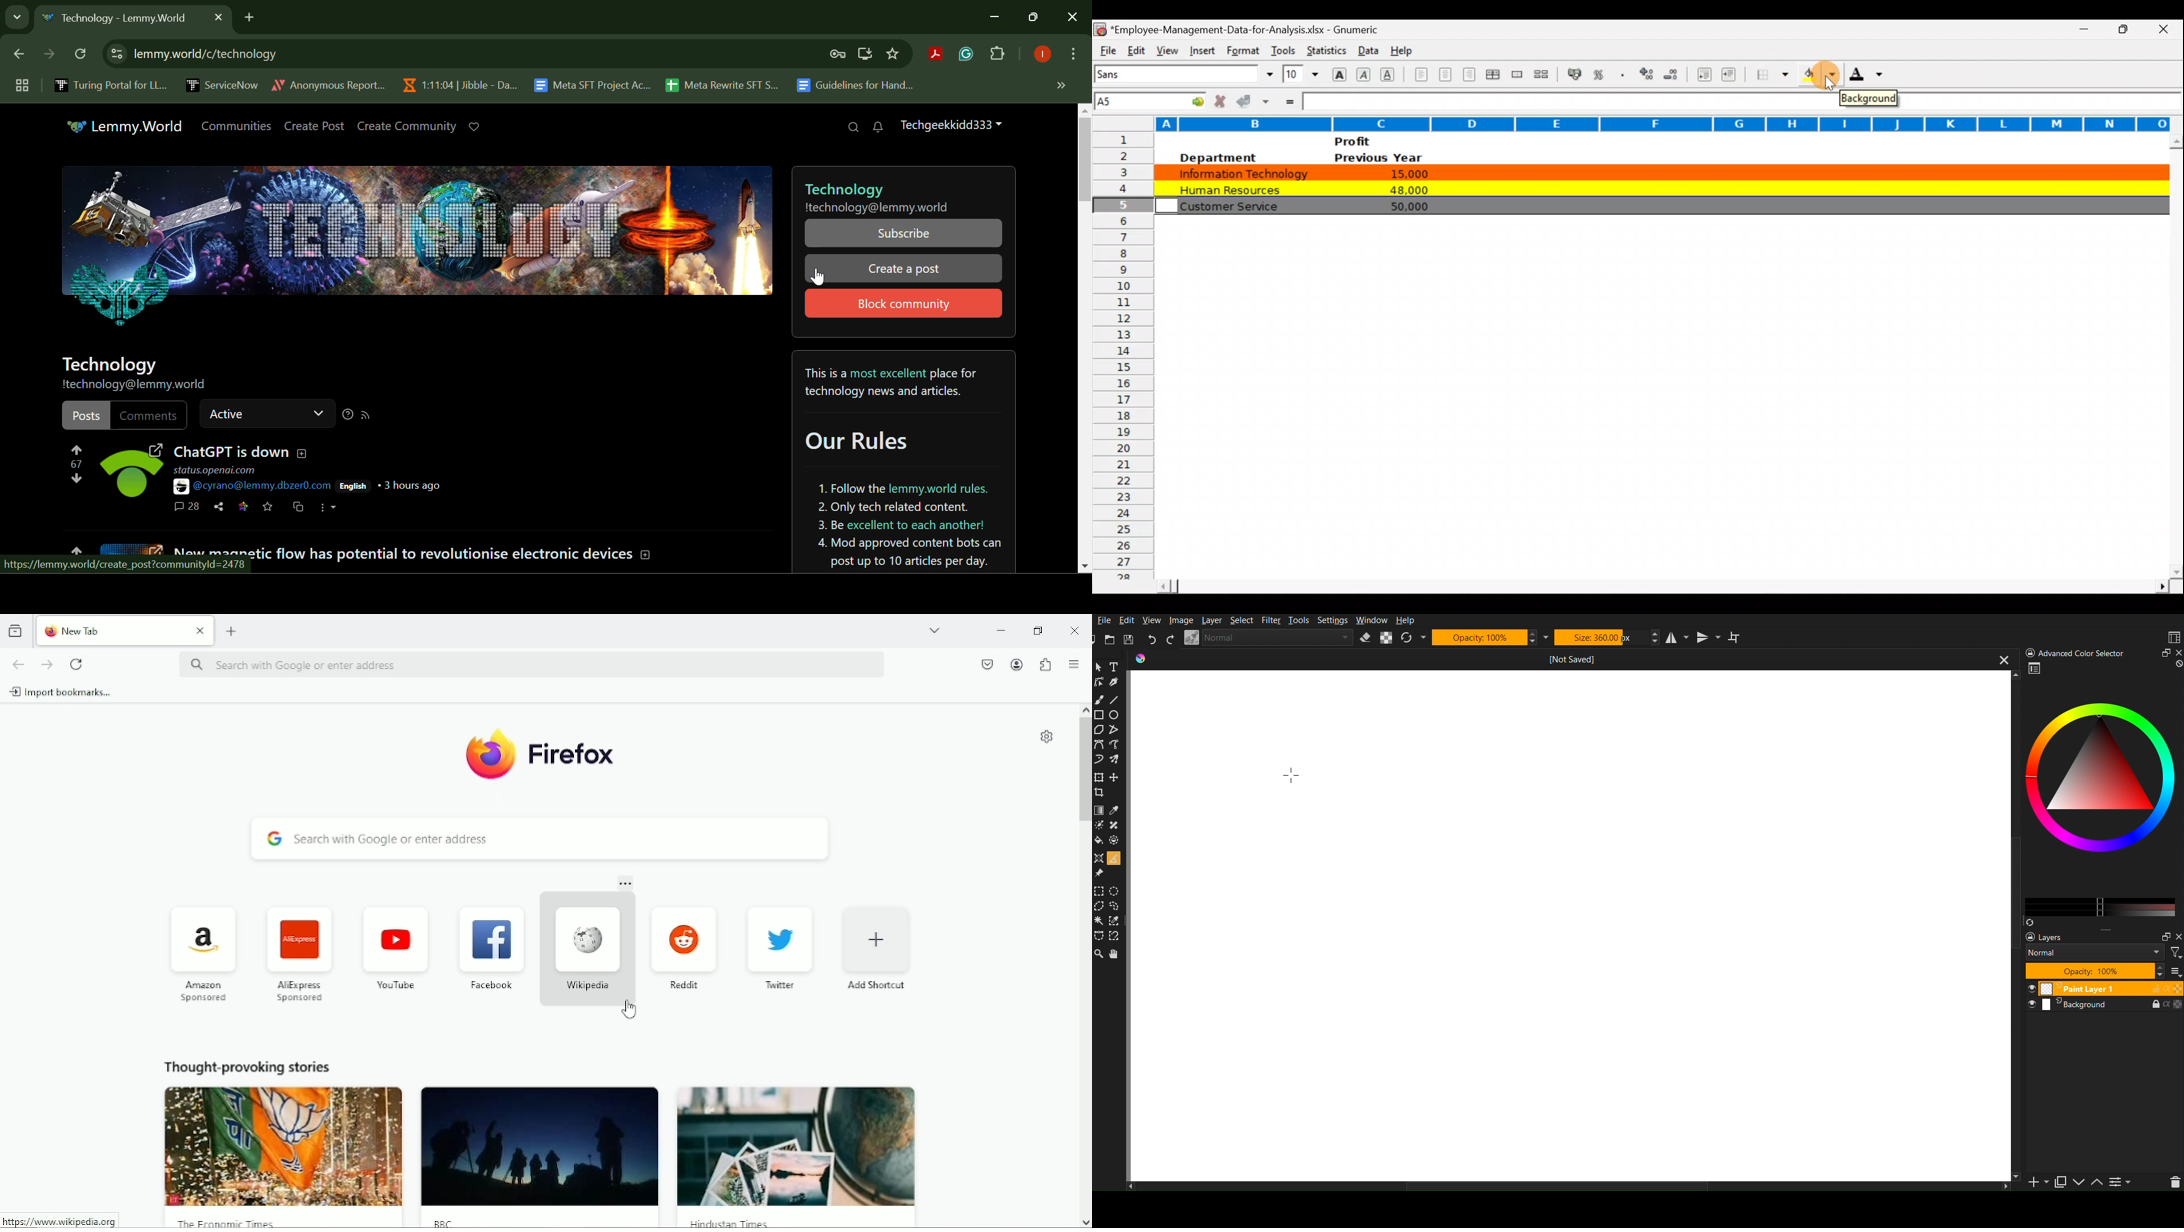 The width and height of the screenshot is (2184, 1232). I want to click on Crop, so click(1102, 792).